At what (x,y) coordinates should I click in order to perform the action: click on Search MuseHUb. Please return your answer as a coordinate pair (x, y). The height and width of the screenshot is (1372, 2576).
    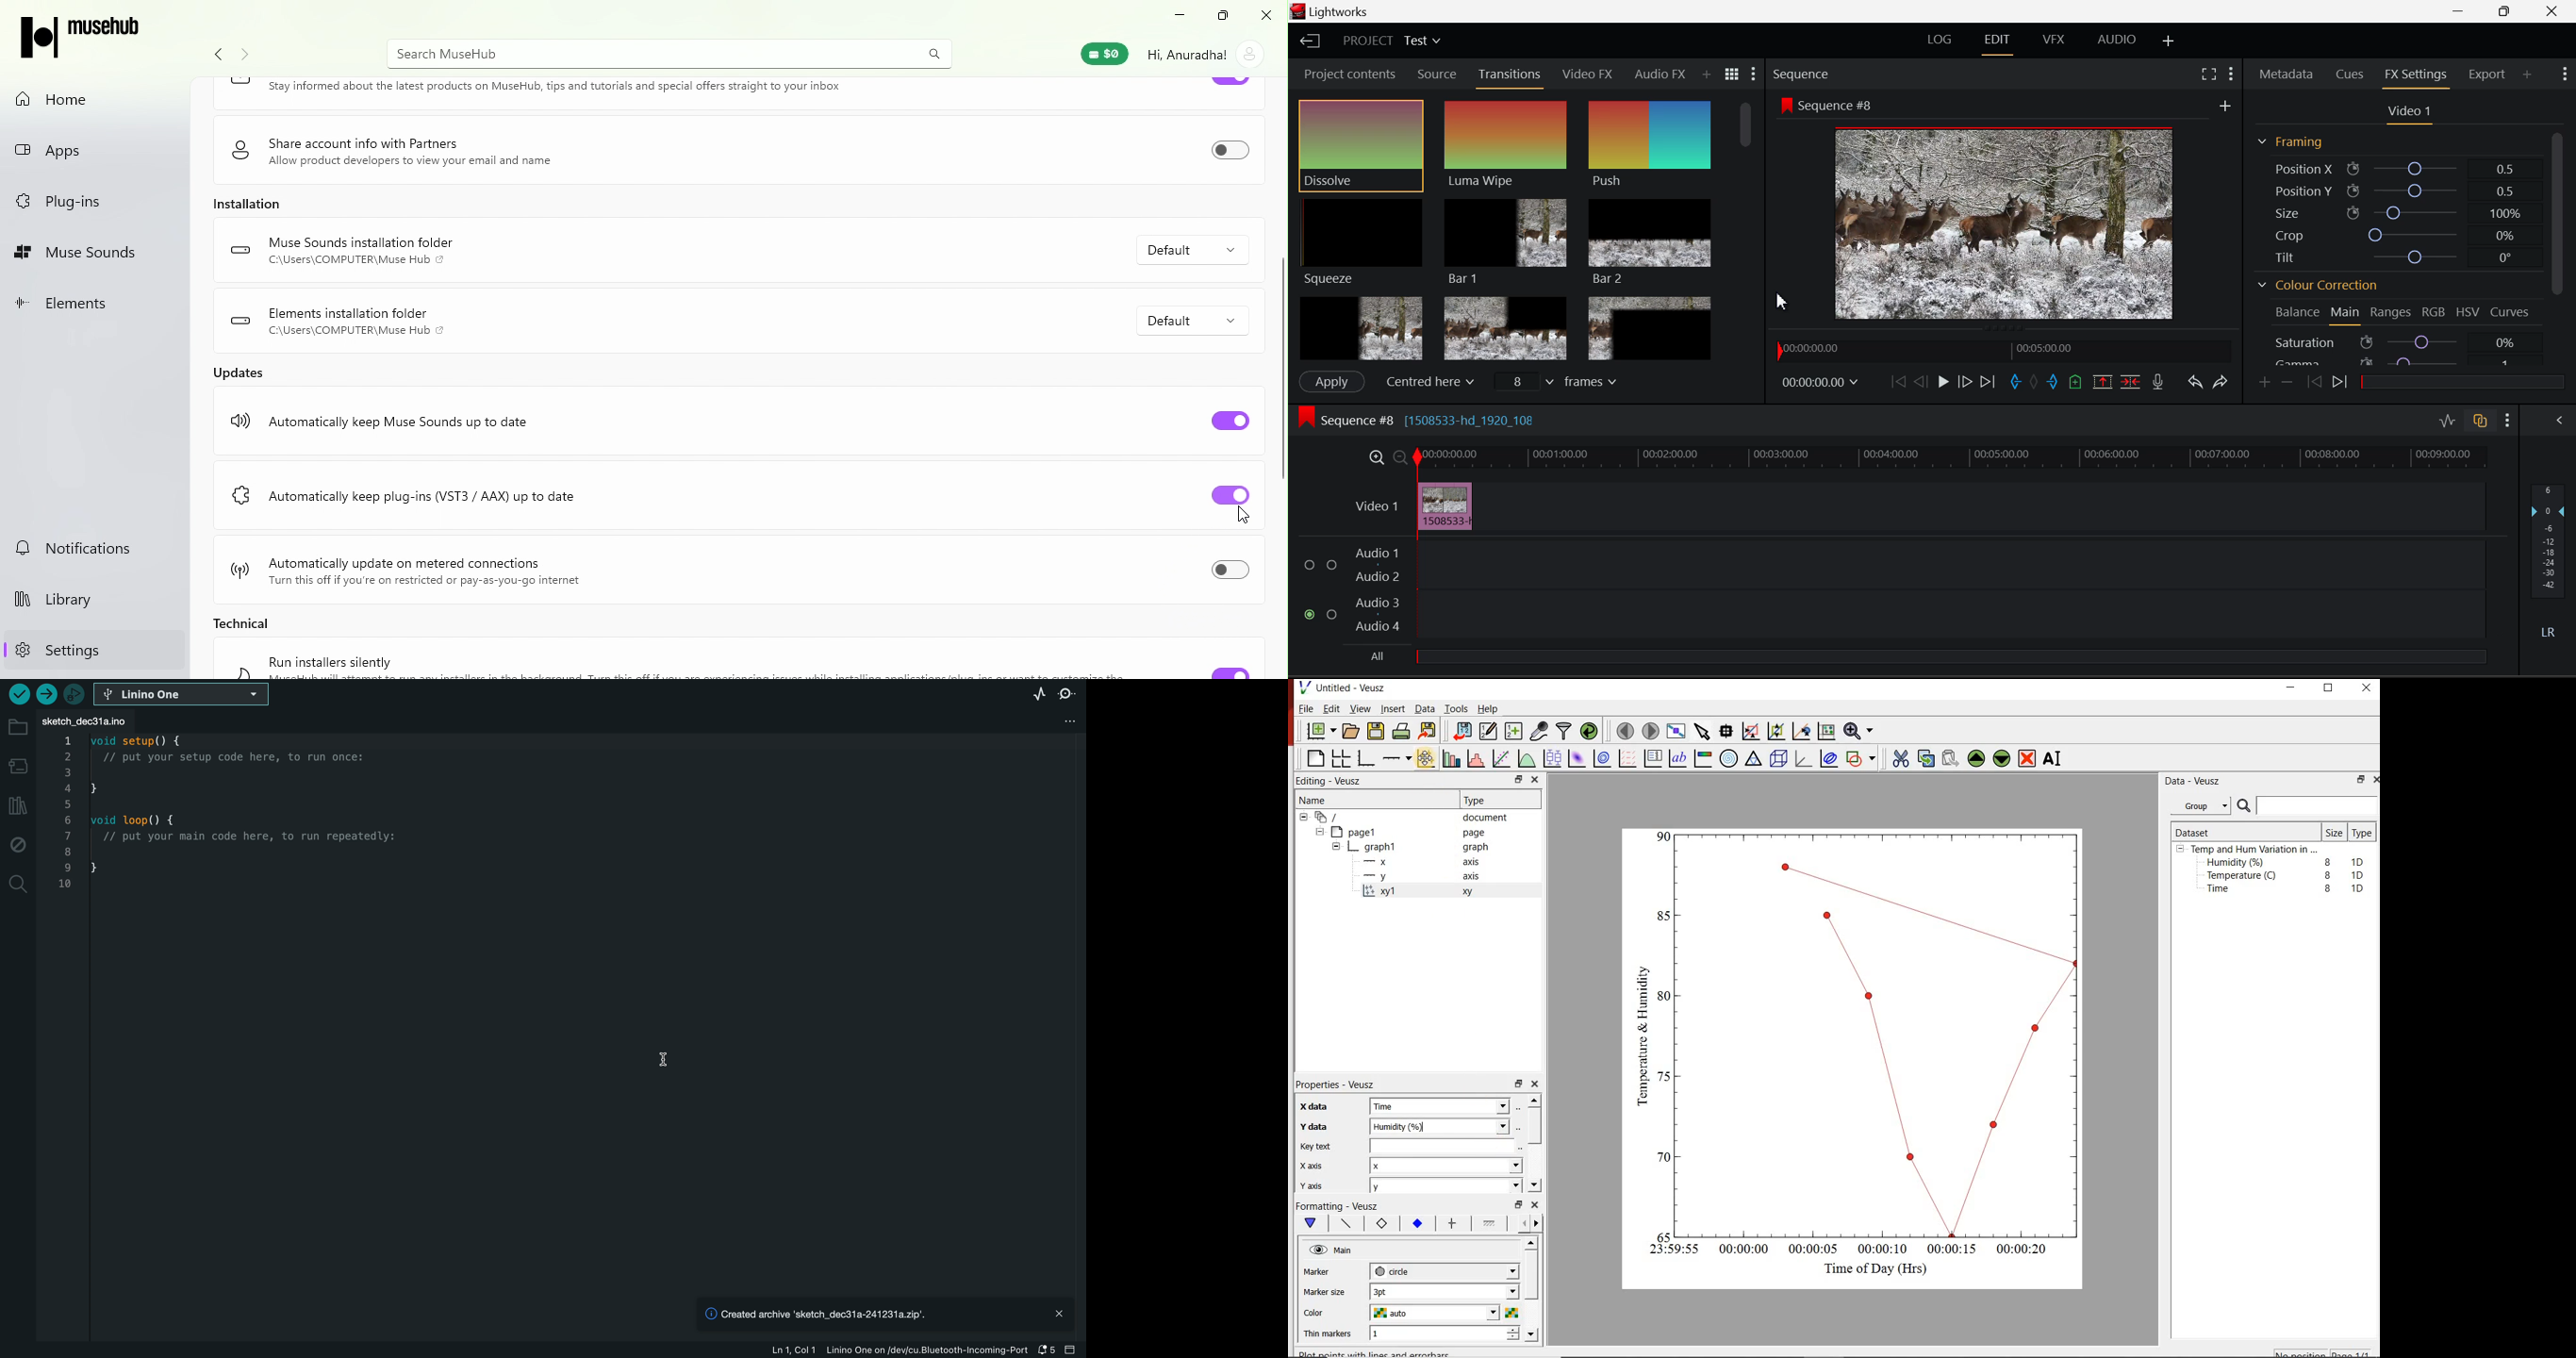
    Looking at the image, I should click on (668, 55).